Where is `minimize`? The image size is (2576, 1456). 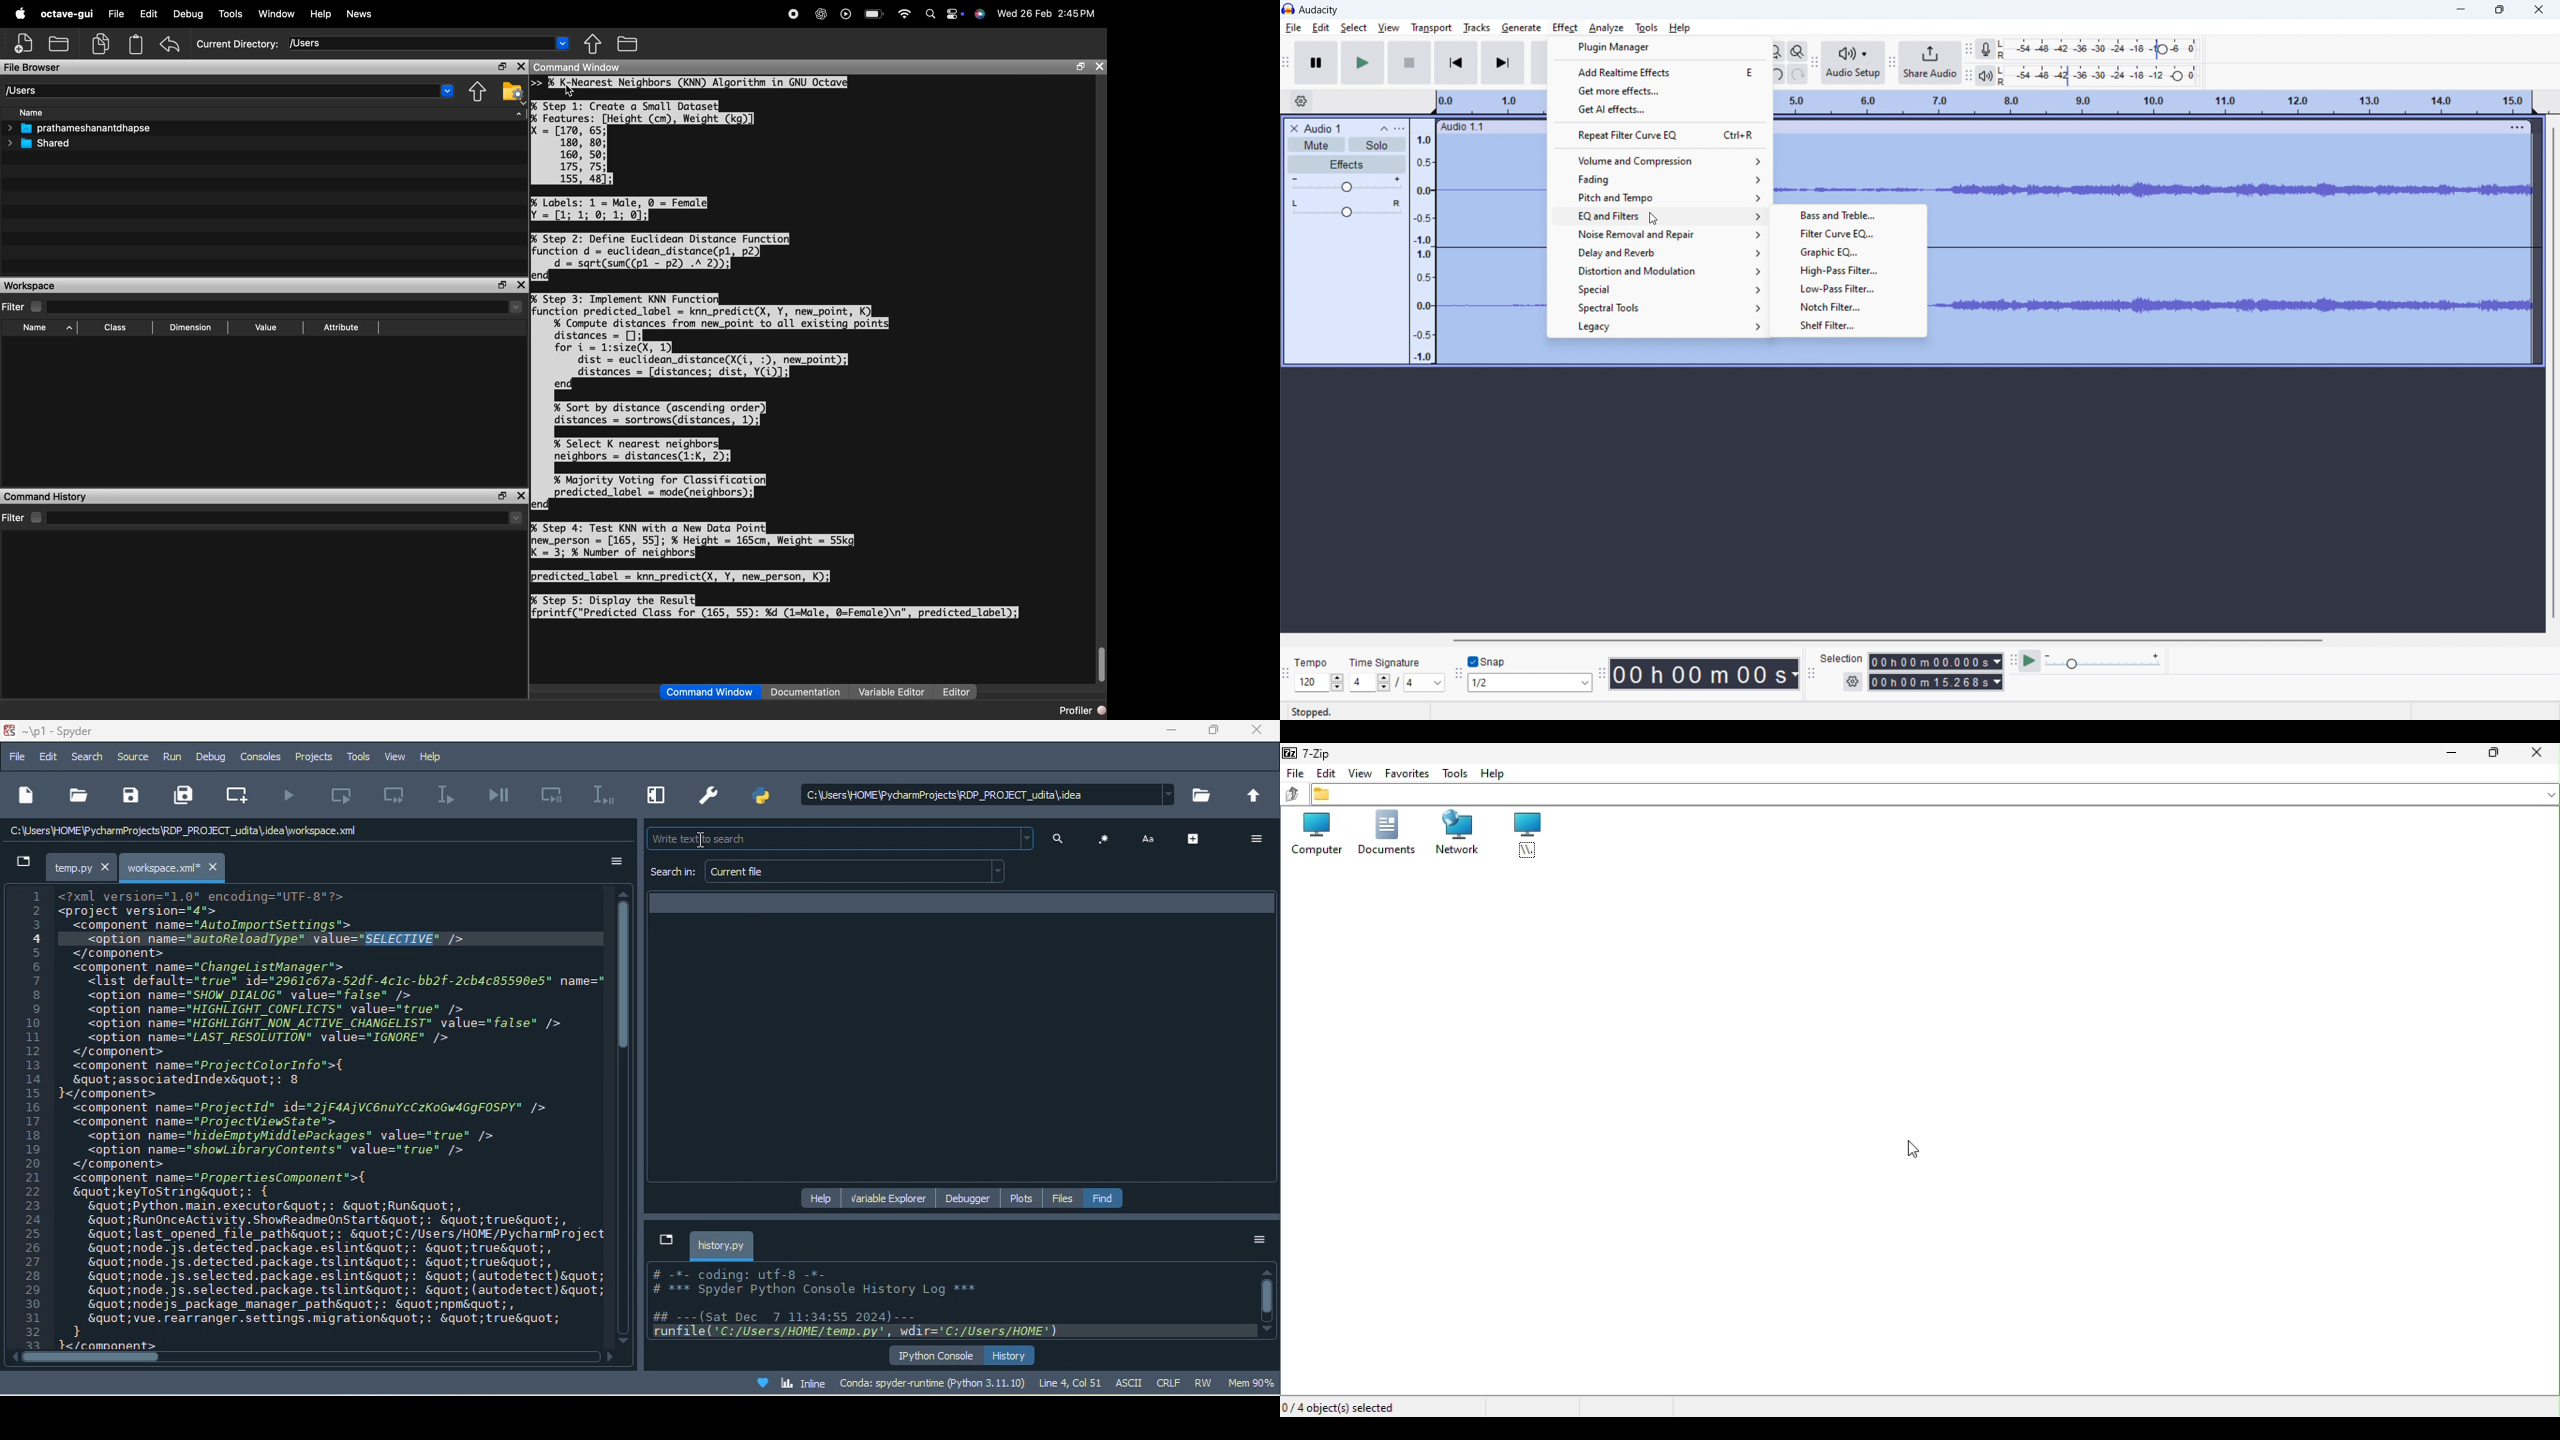 minimize is located at coordinates (1173, 732).